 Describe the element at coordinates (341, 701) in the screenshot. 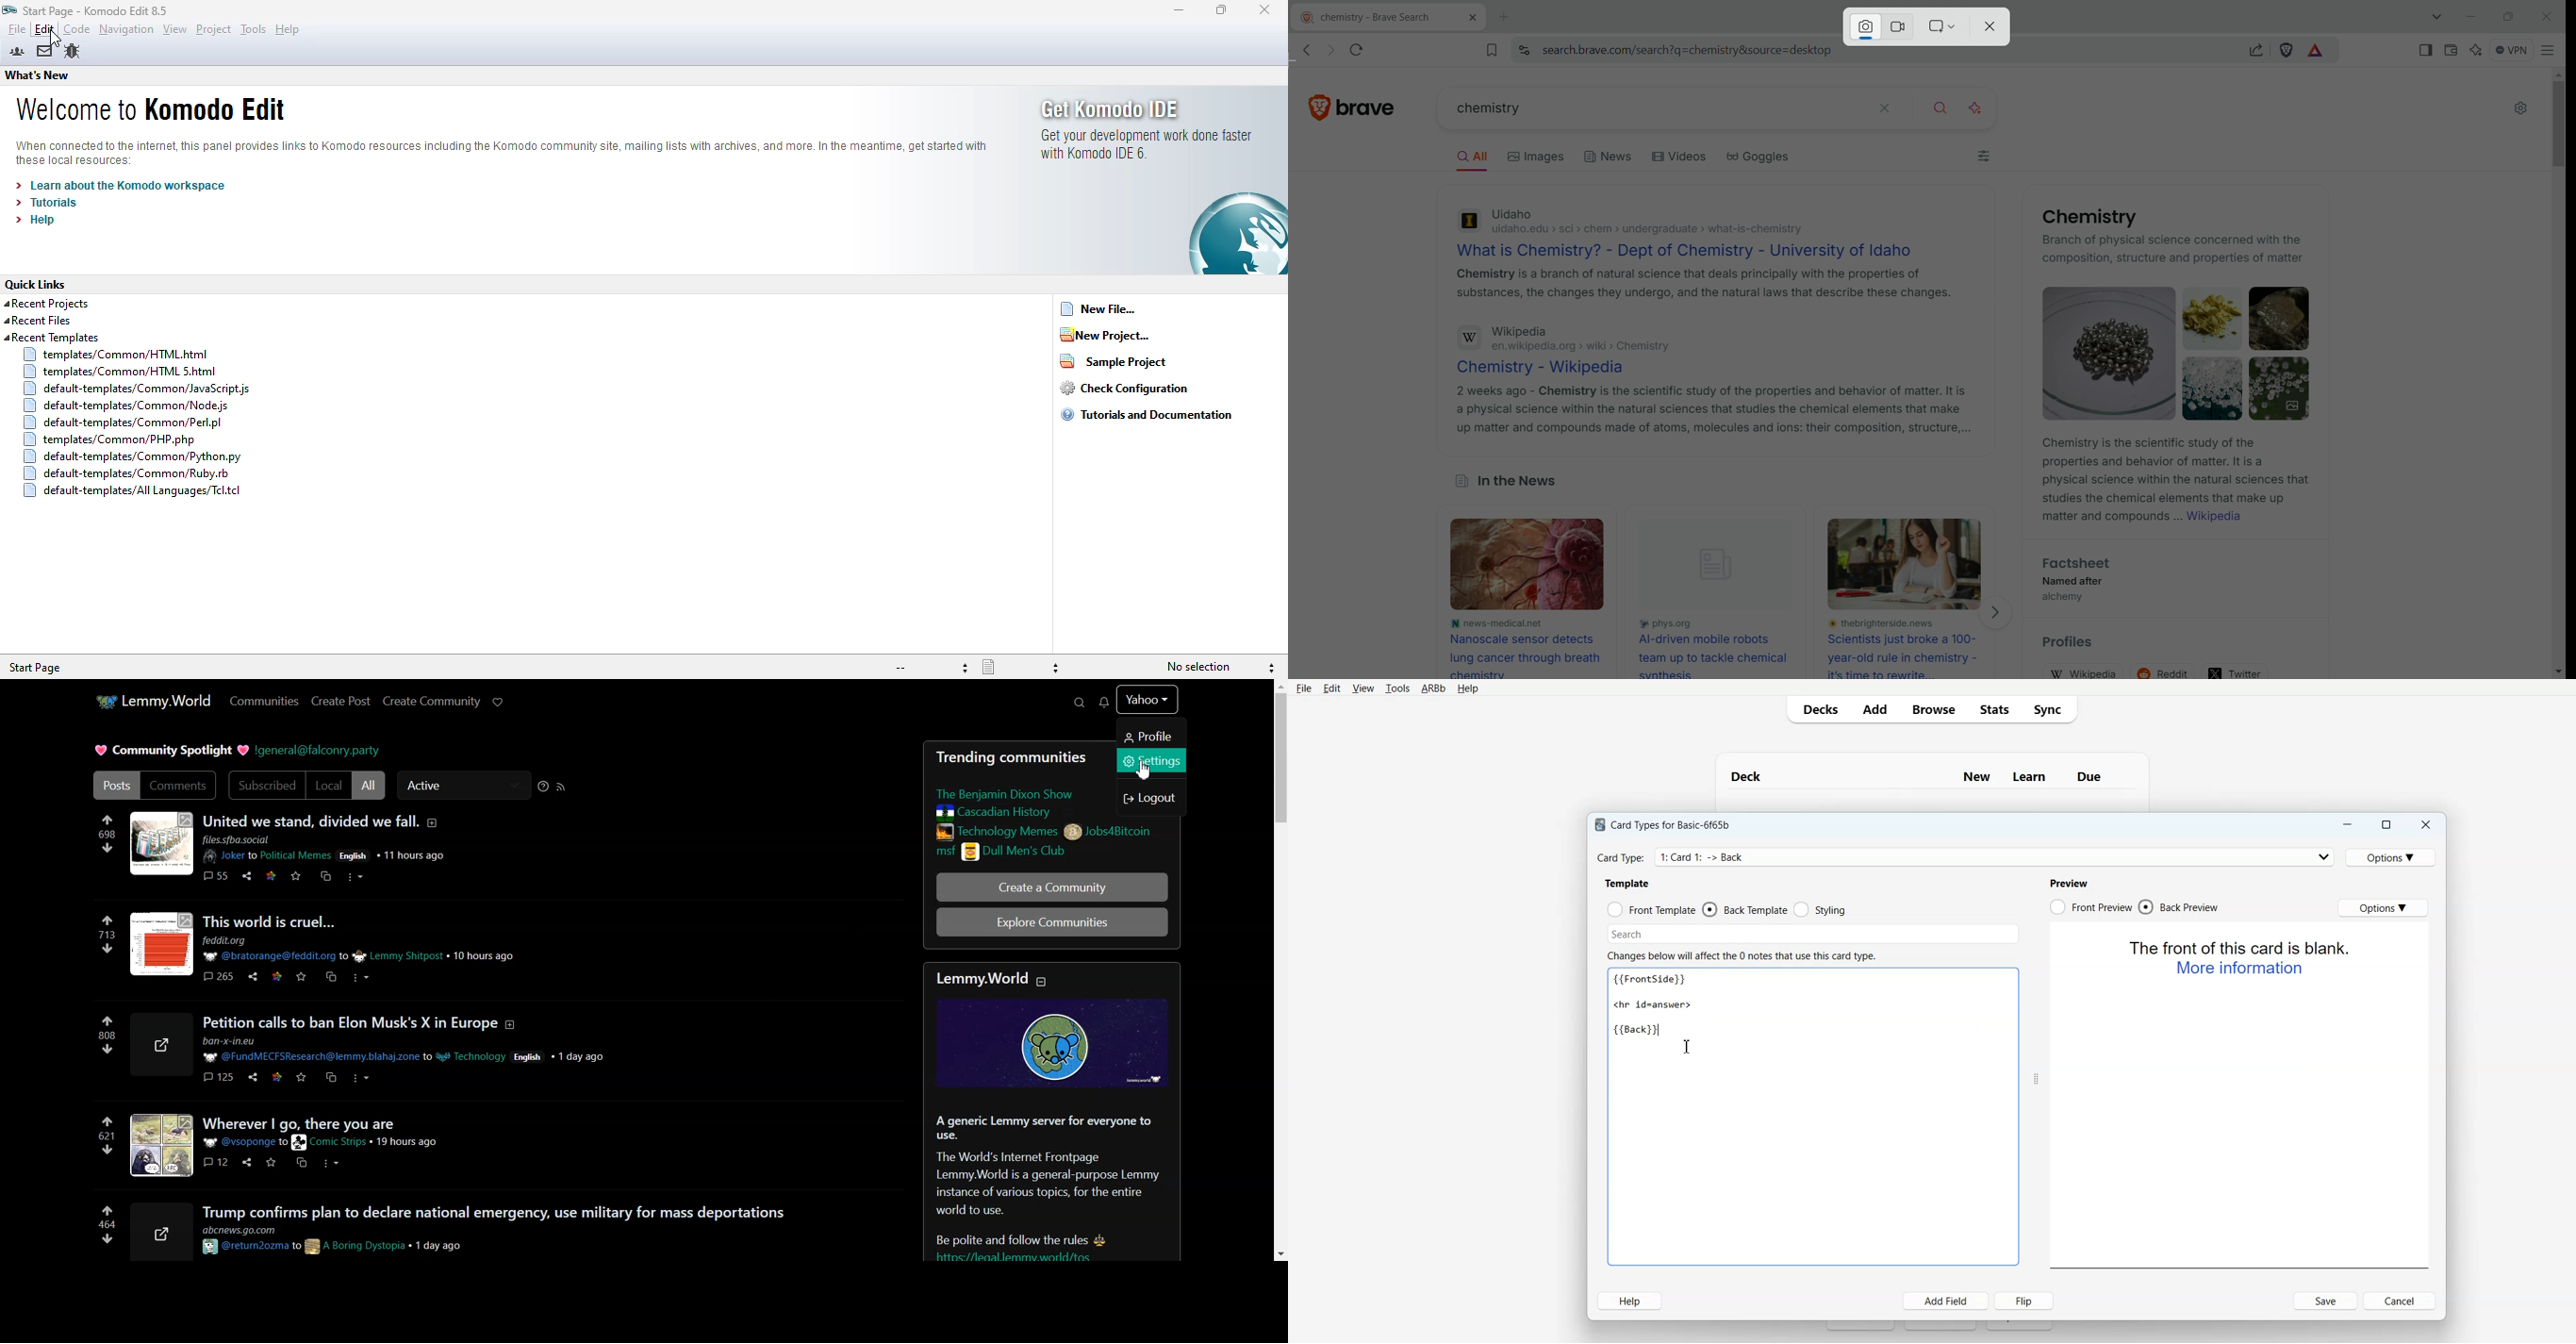

I see `Create Post` at that location.